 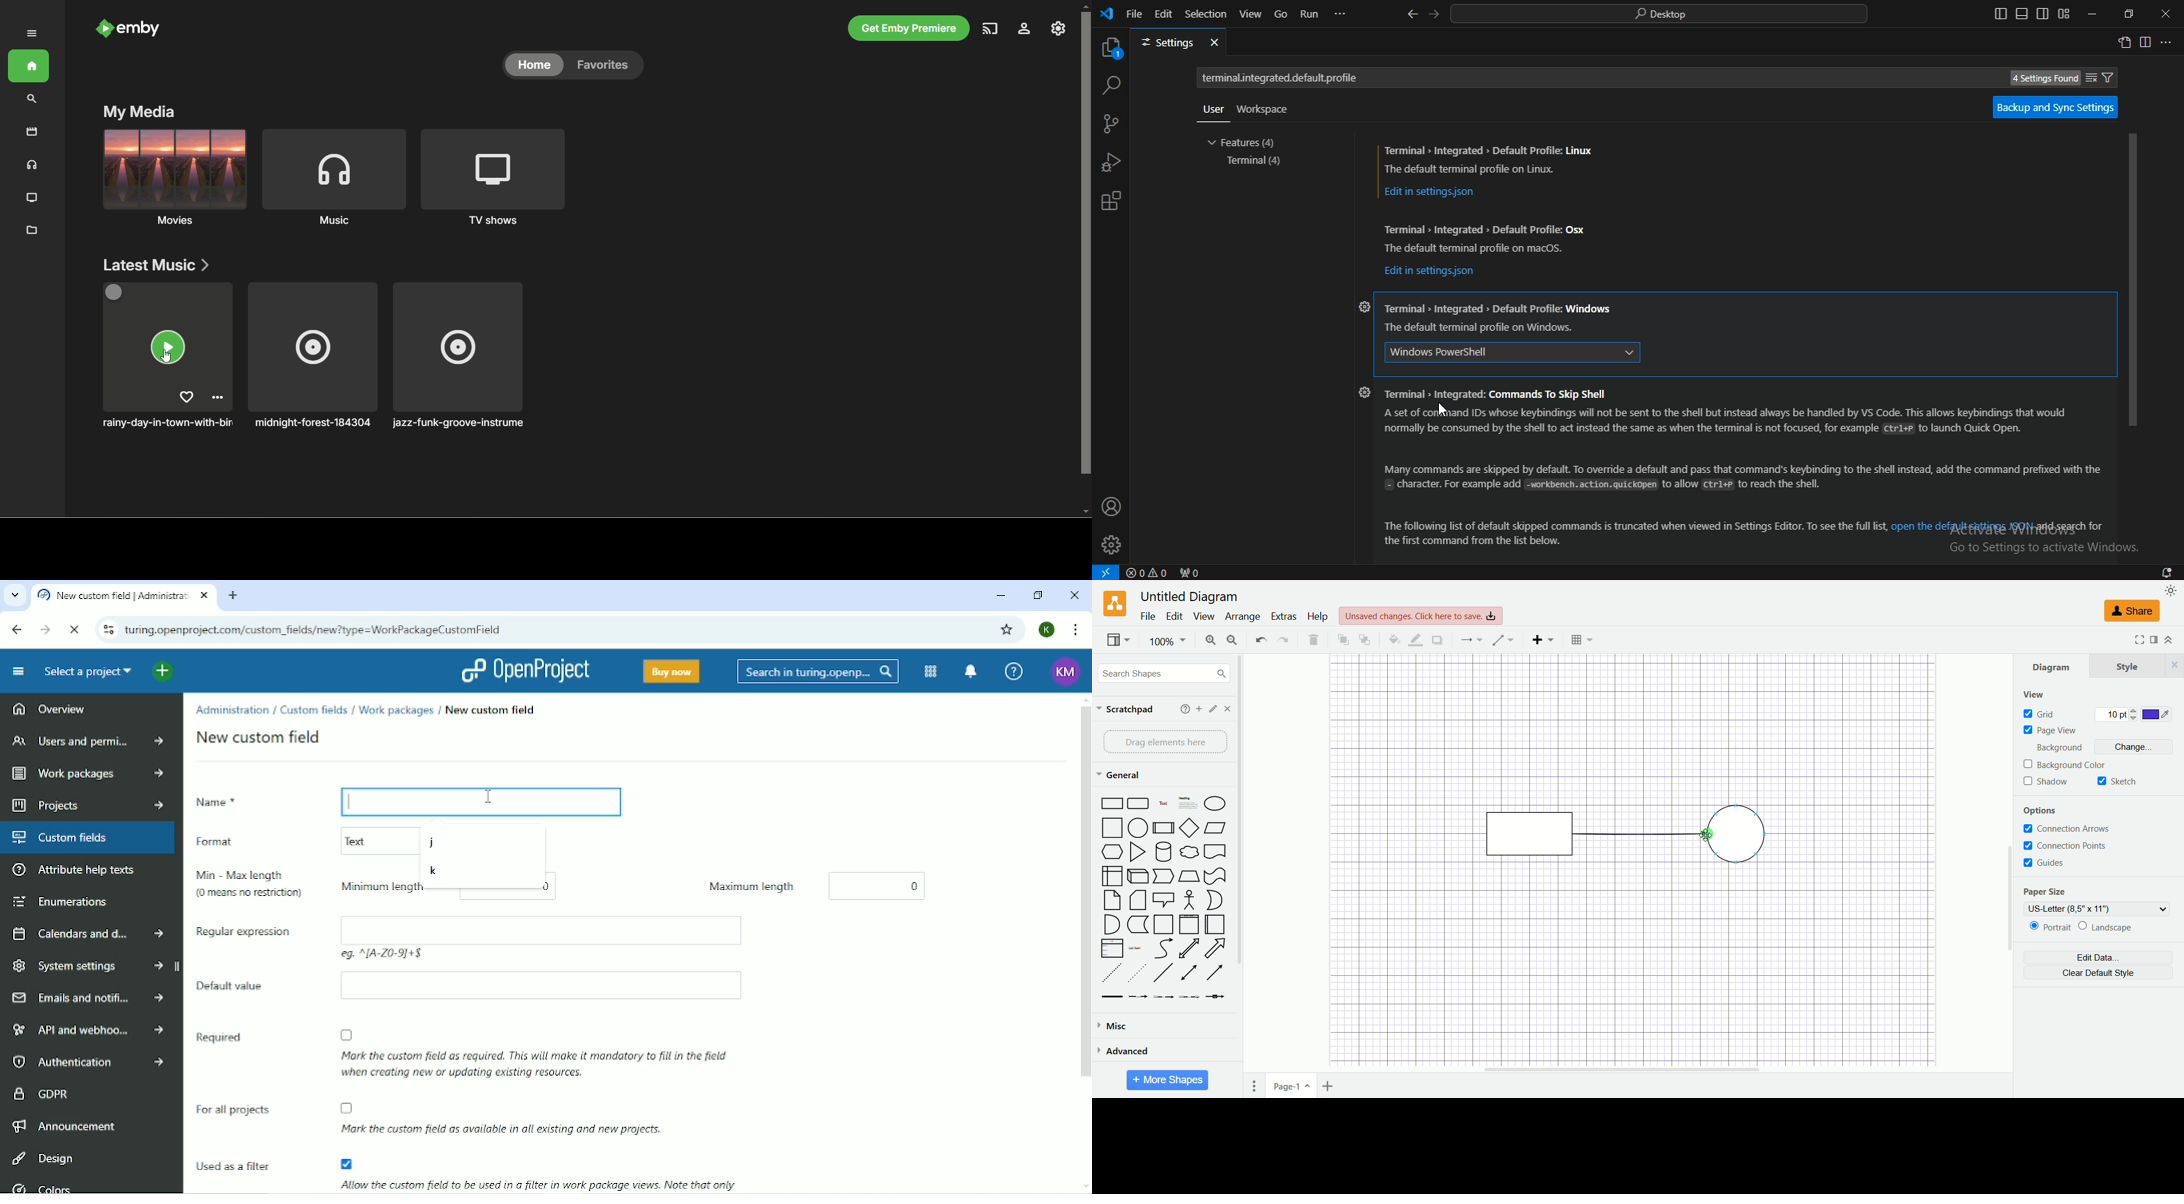 I want to click on connection points, so click(x=2064, y=846).